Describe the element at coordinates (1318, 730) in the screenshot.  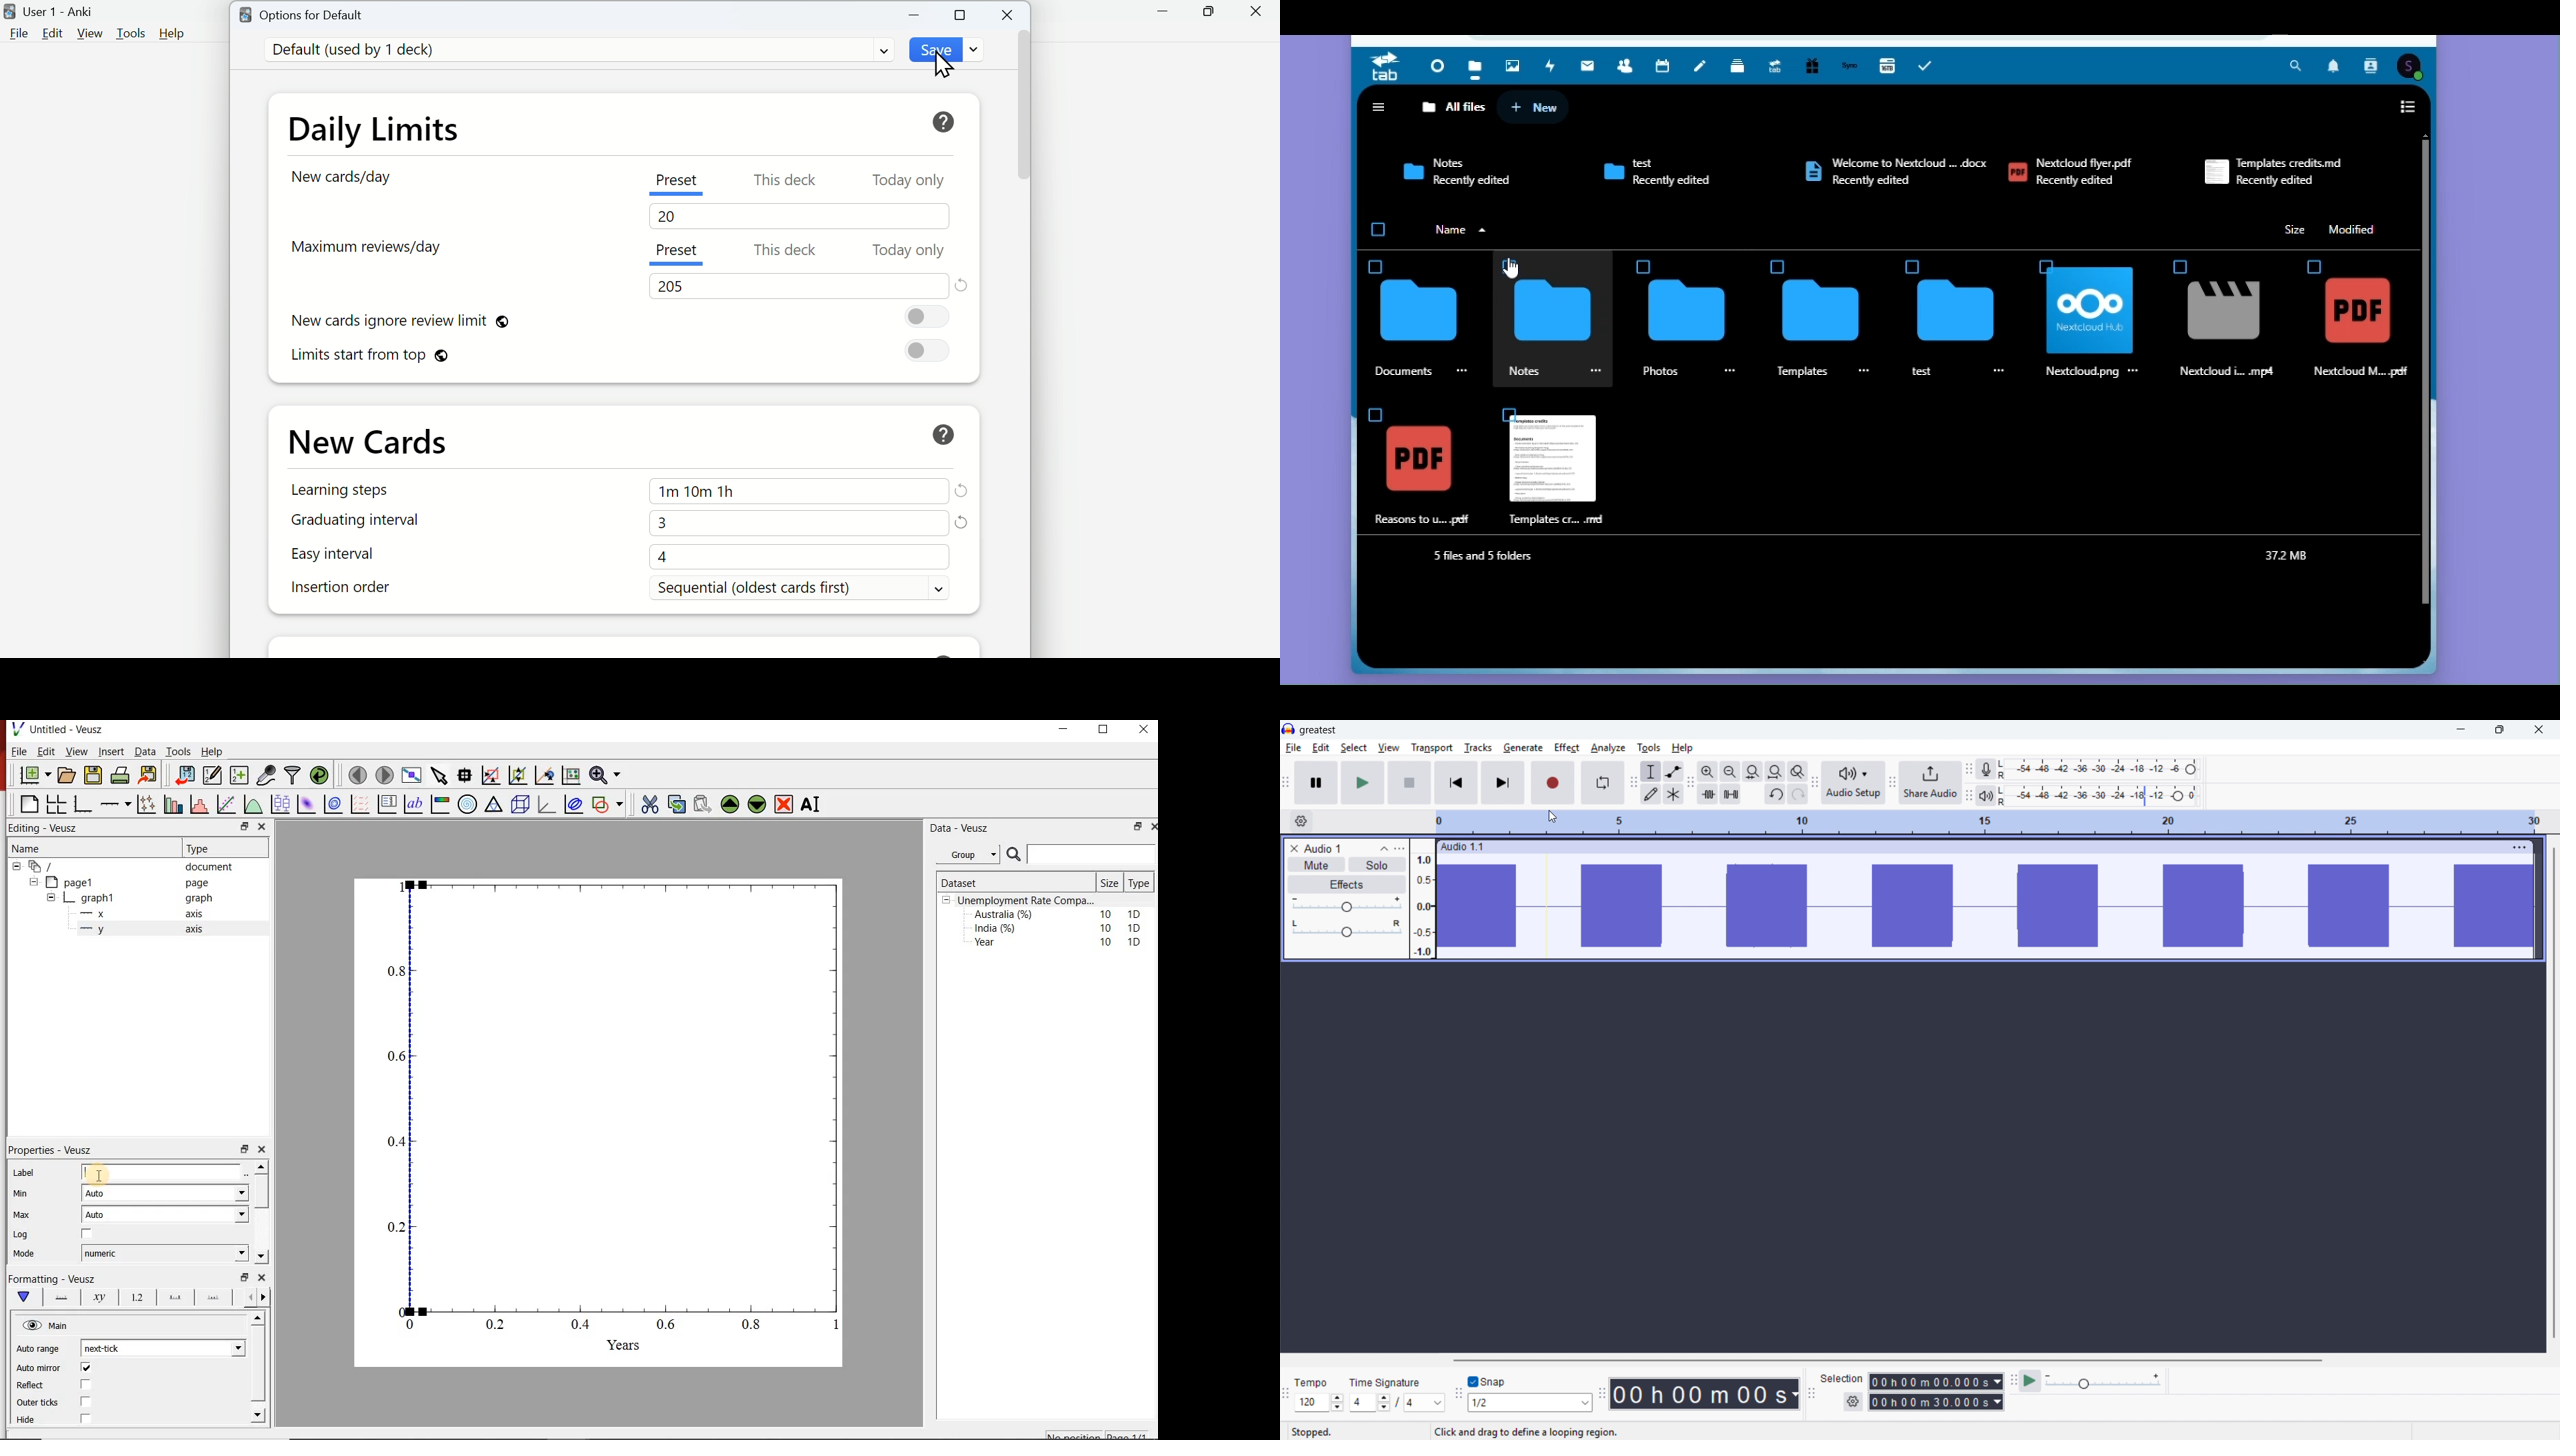
I see `greatest` at that location.